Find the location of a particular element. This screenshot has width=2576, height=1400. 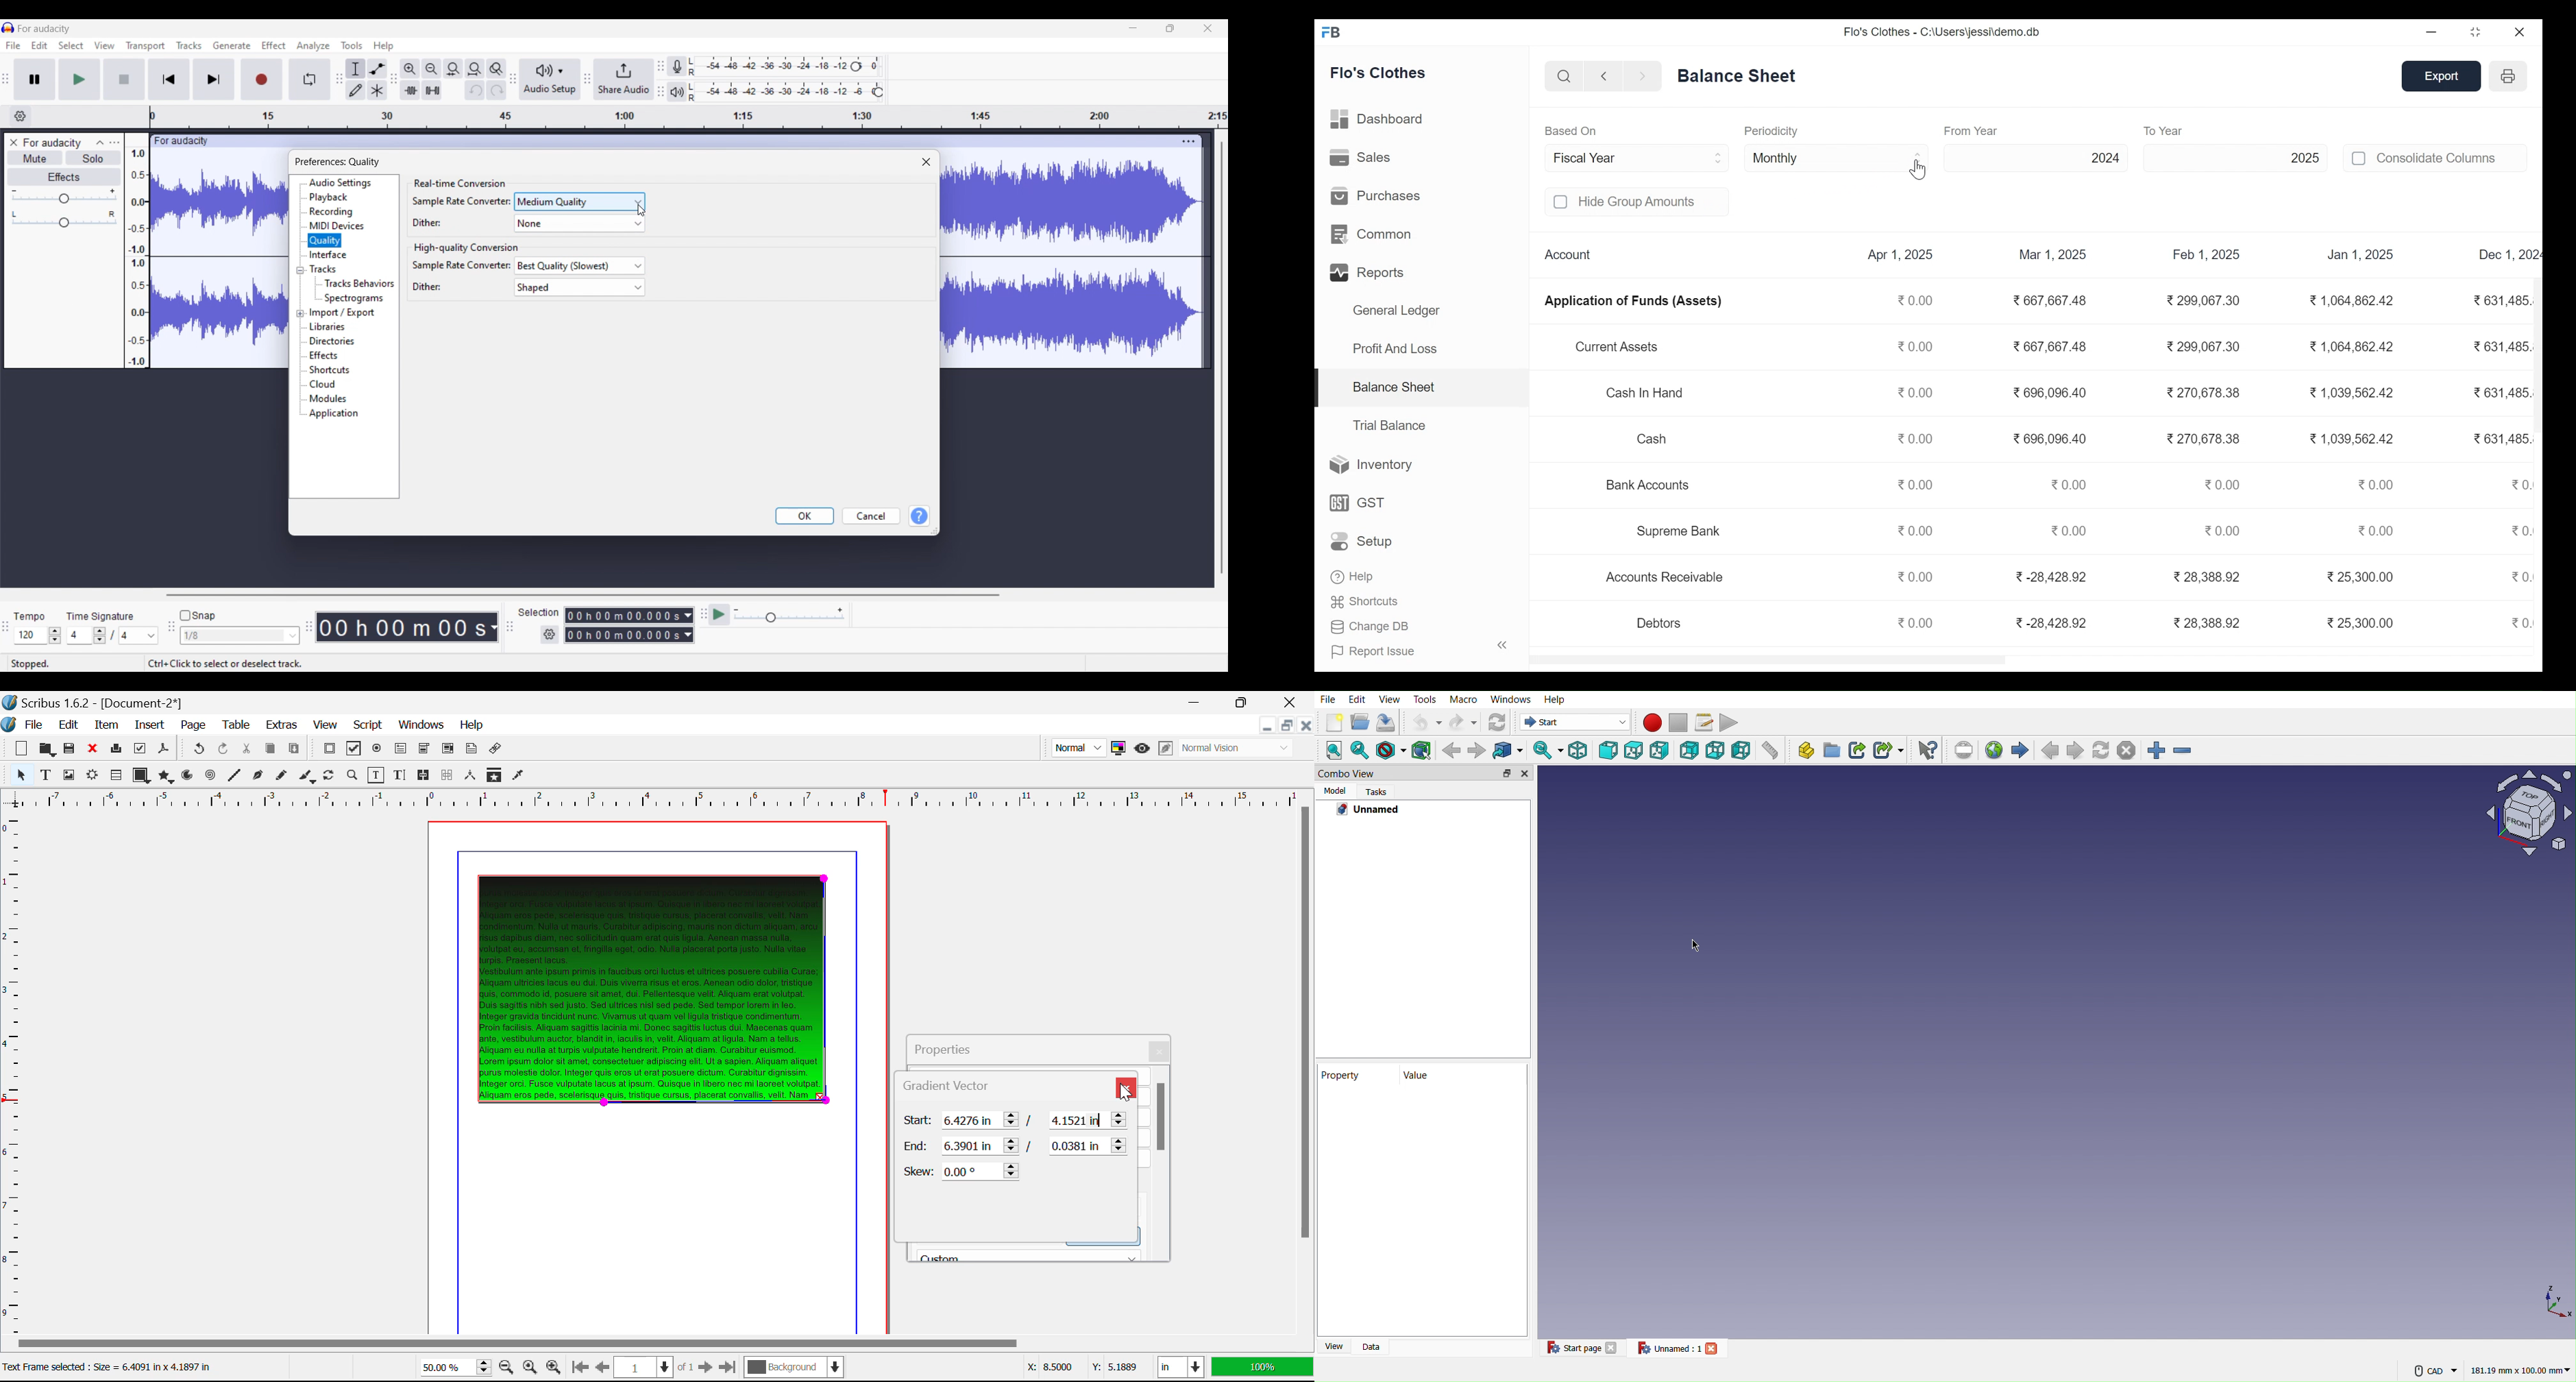

General Ledger is located at coordinates (1396, 312).